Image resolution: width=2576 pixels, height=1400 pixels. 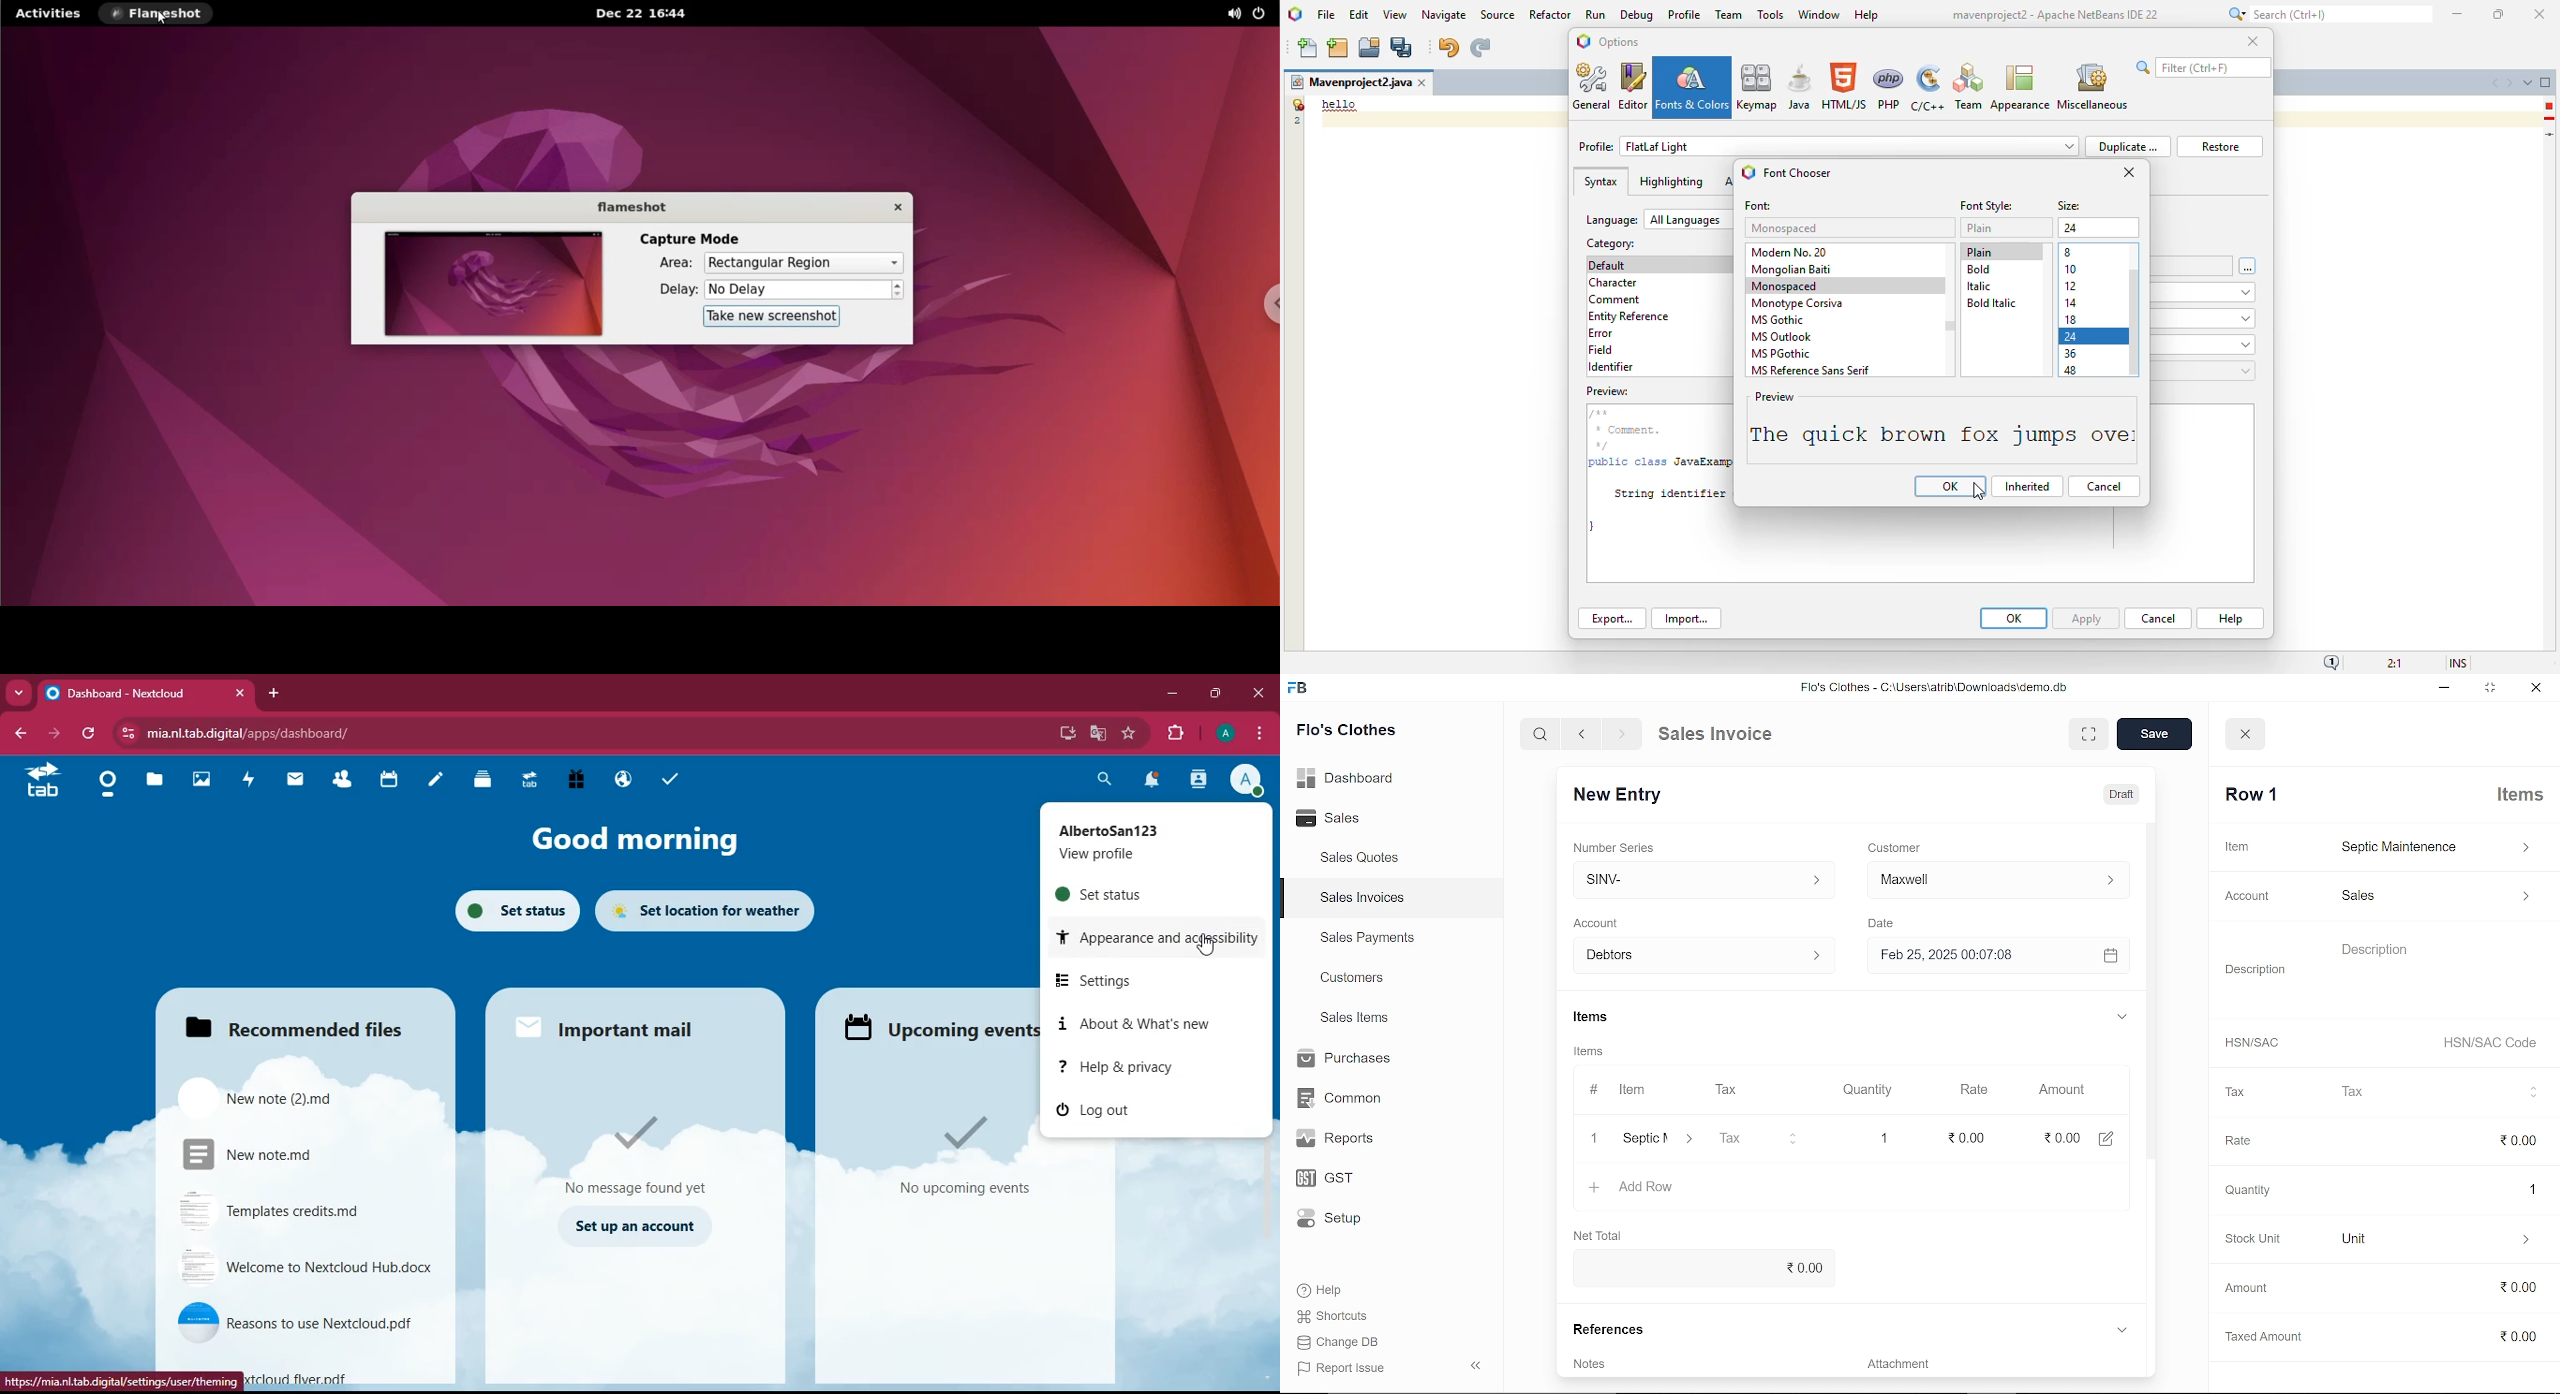 What do you see at coordinates (1104, 980) in the screenshot?
I see `settings` at bounding box center [1104, 980].